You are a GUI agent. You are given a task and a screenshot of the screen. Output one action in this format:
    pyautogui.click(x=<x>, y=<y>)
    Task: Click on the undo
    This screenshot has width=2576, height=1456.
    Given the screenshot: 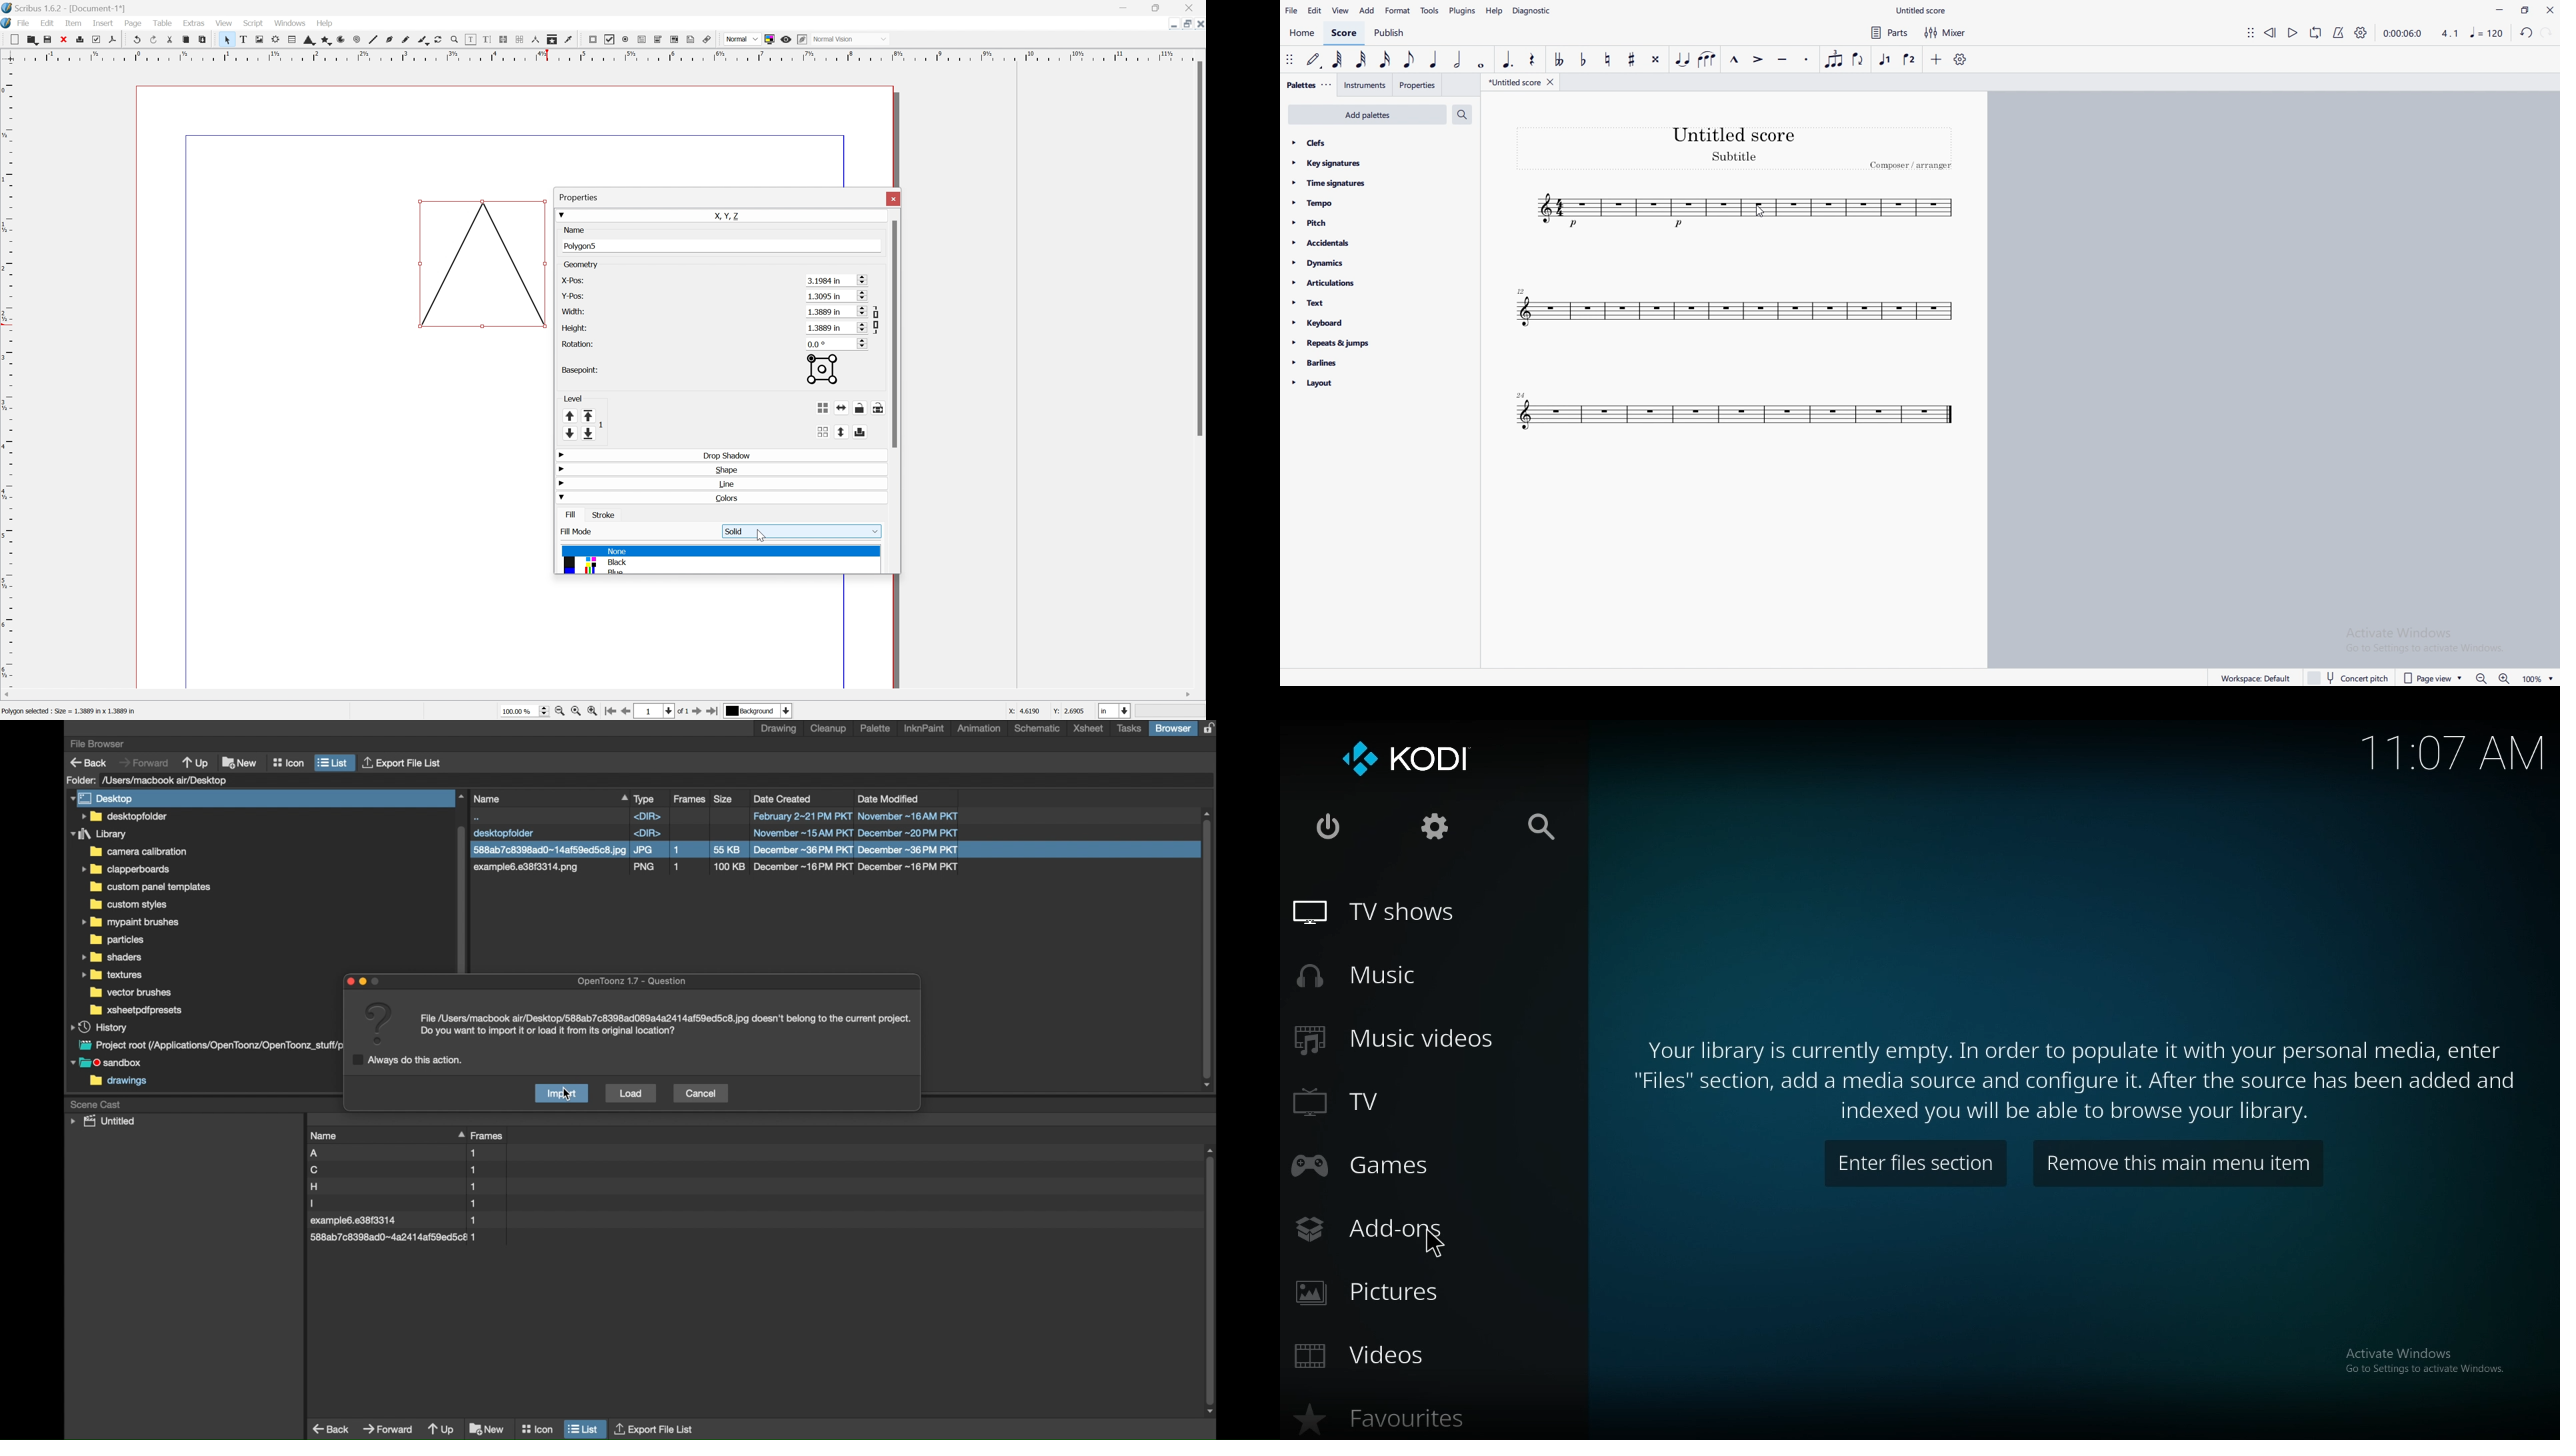 What is the action you would take?
    pyautogui.click(x=2527, y=31)
    